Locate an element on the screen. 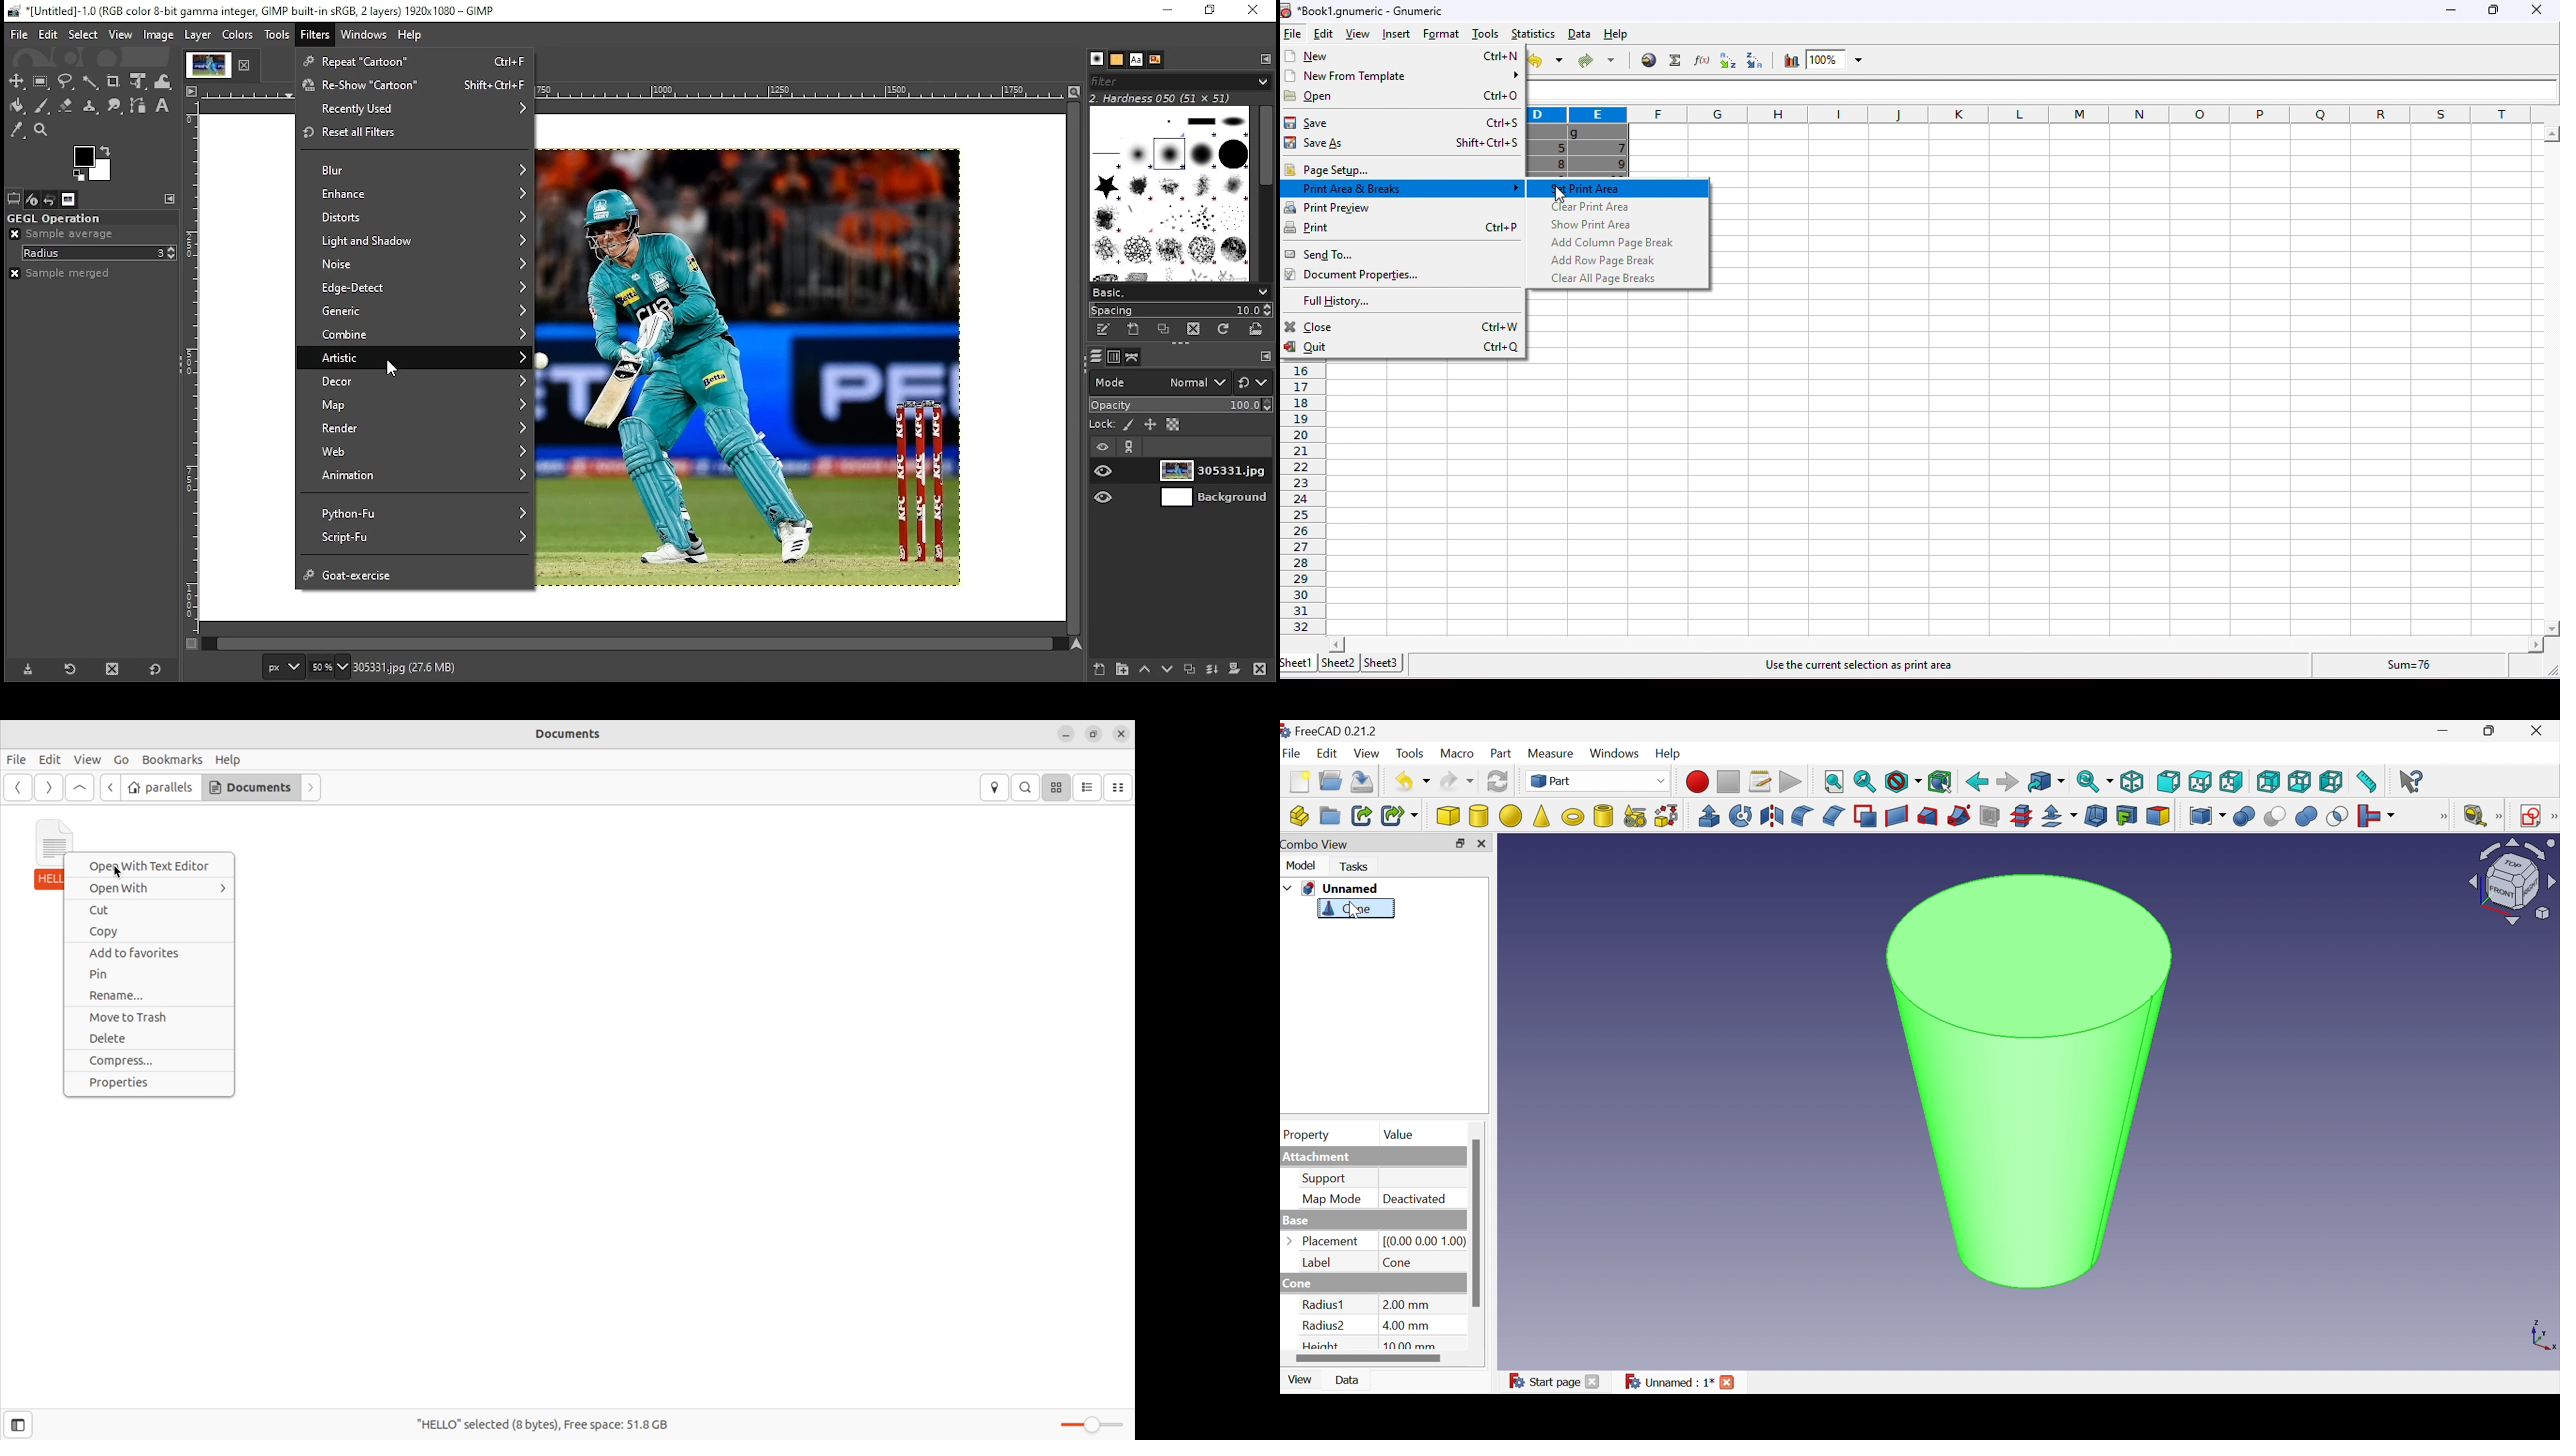 This screenshot has height=1456, width=2576. duplicate brush is located at coordinates (1164, 330).